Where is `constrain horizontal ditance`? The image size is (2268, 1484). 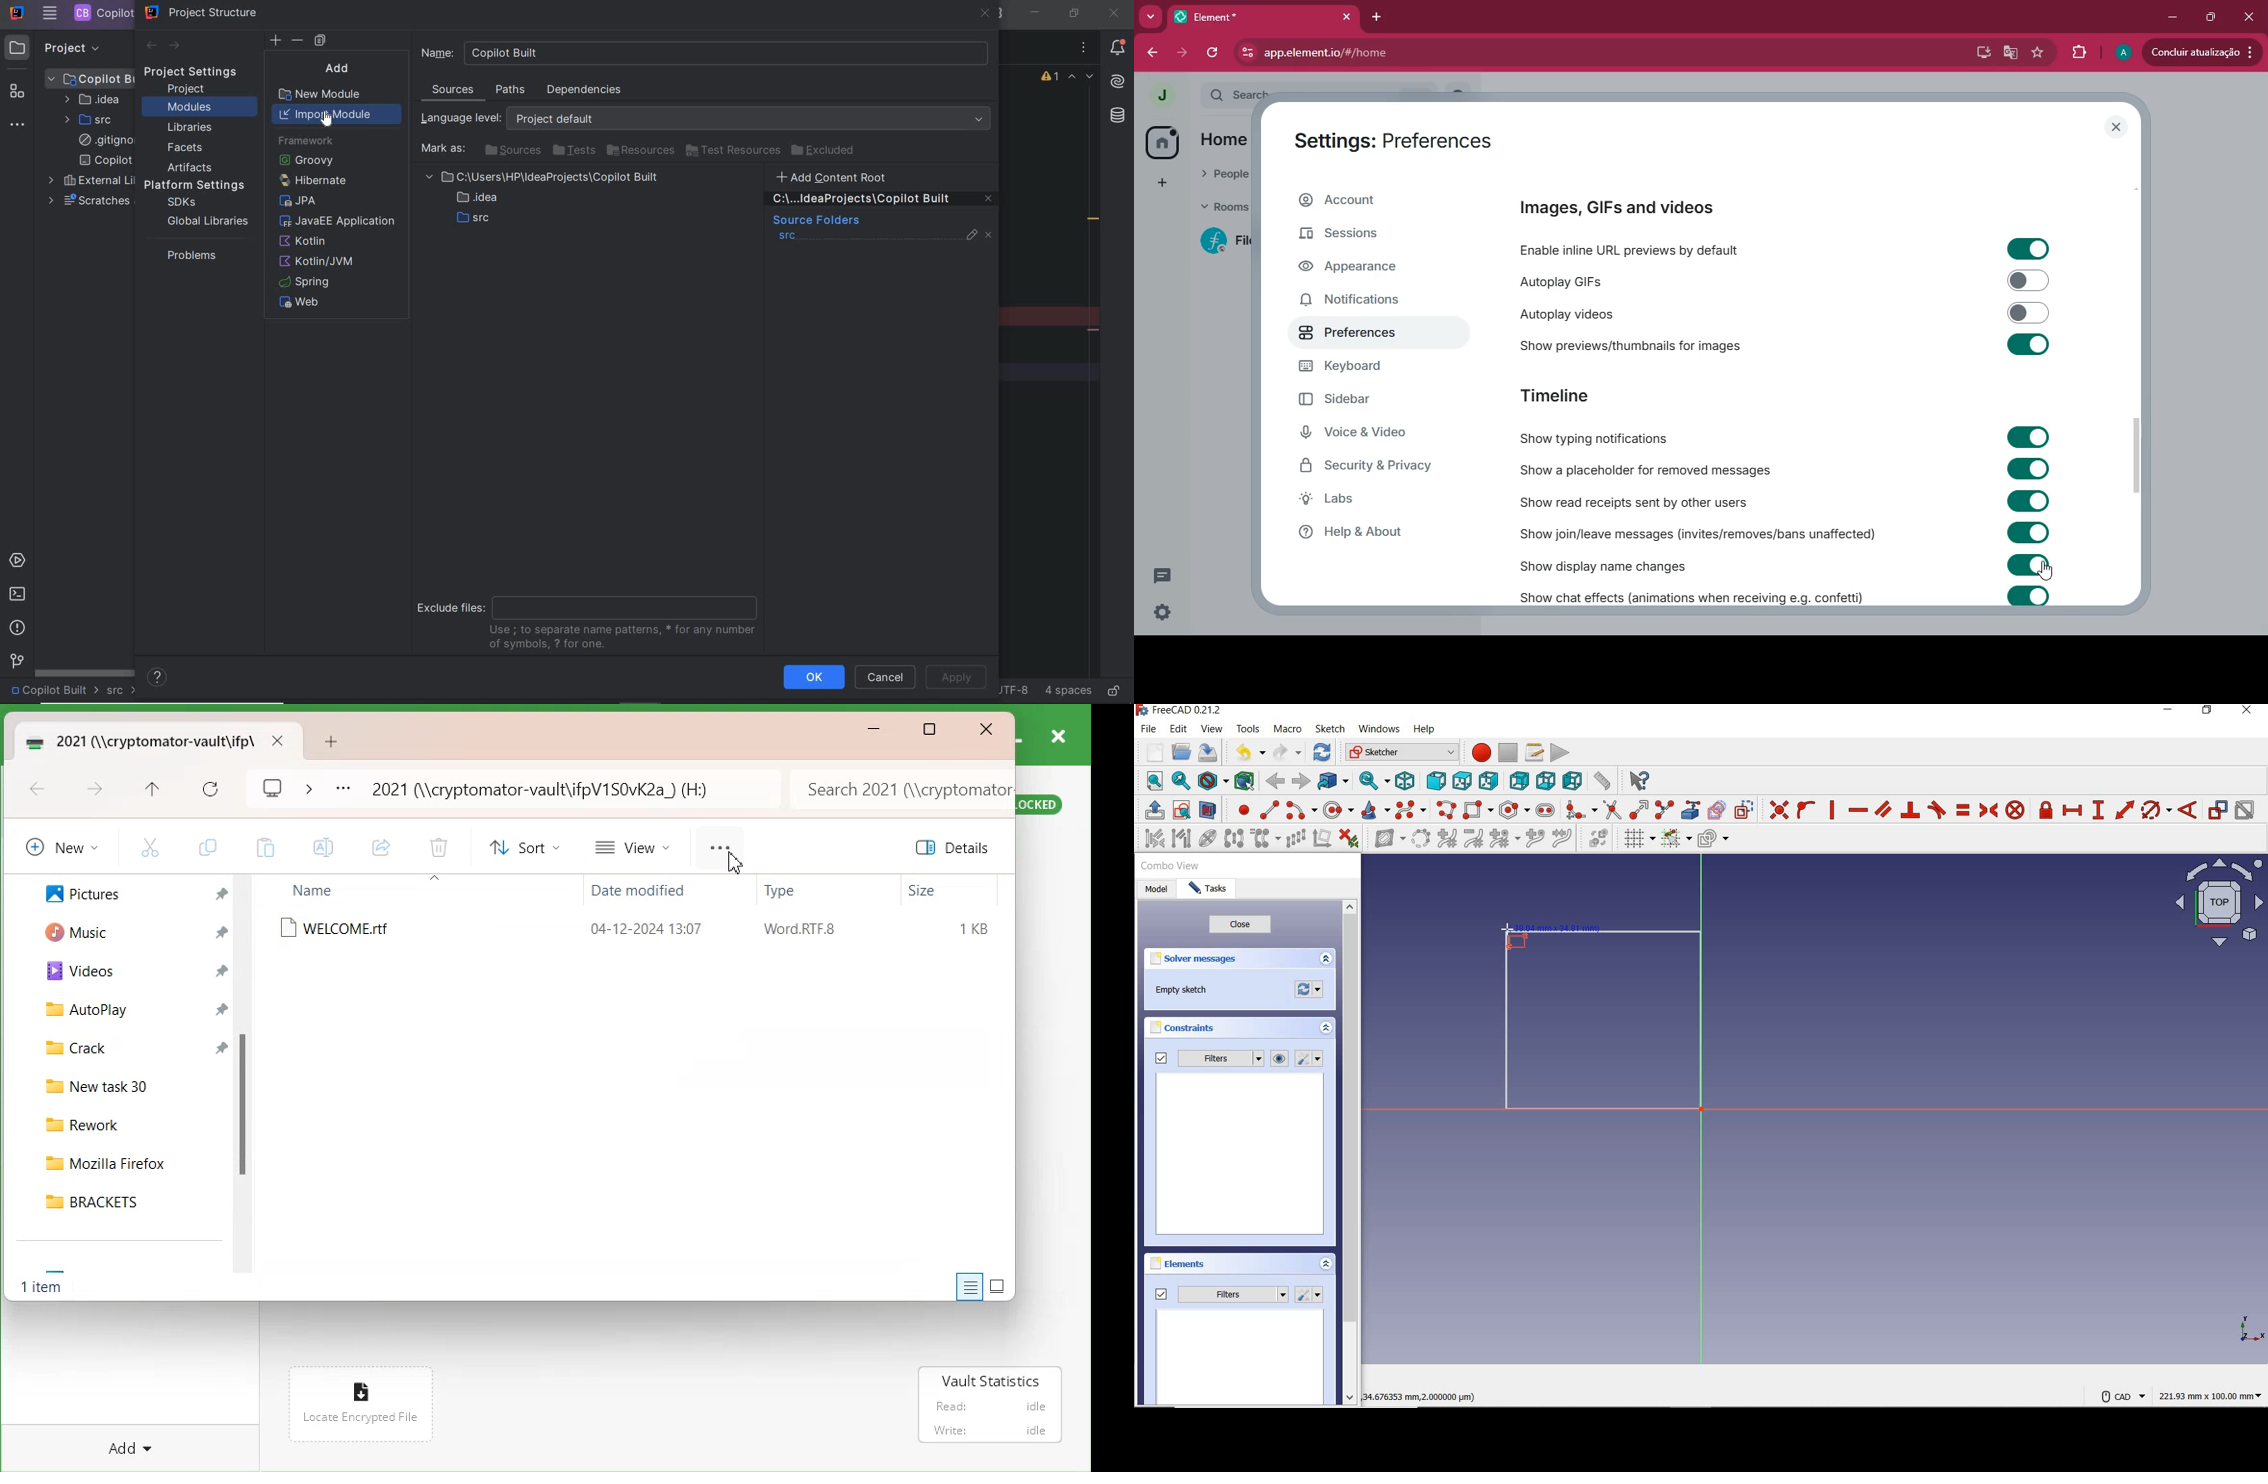 constrain horizontal ditance is located at coordinates (2074, 810).